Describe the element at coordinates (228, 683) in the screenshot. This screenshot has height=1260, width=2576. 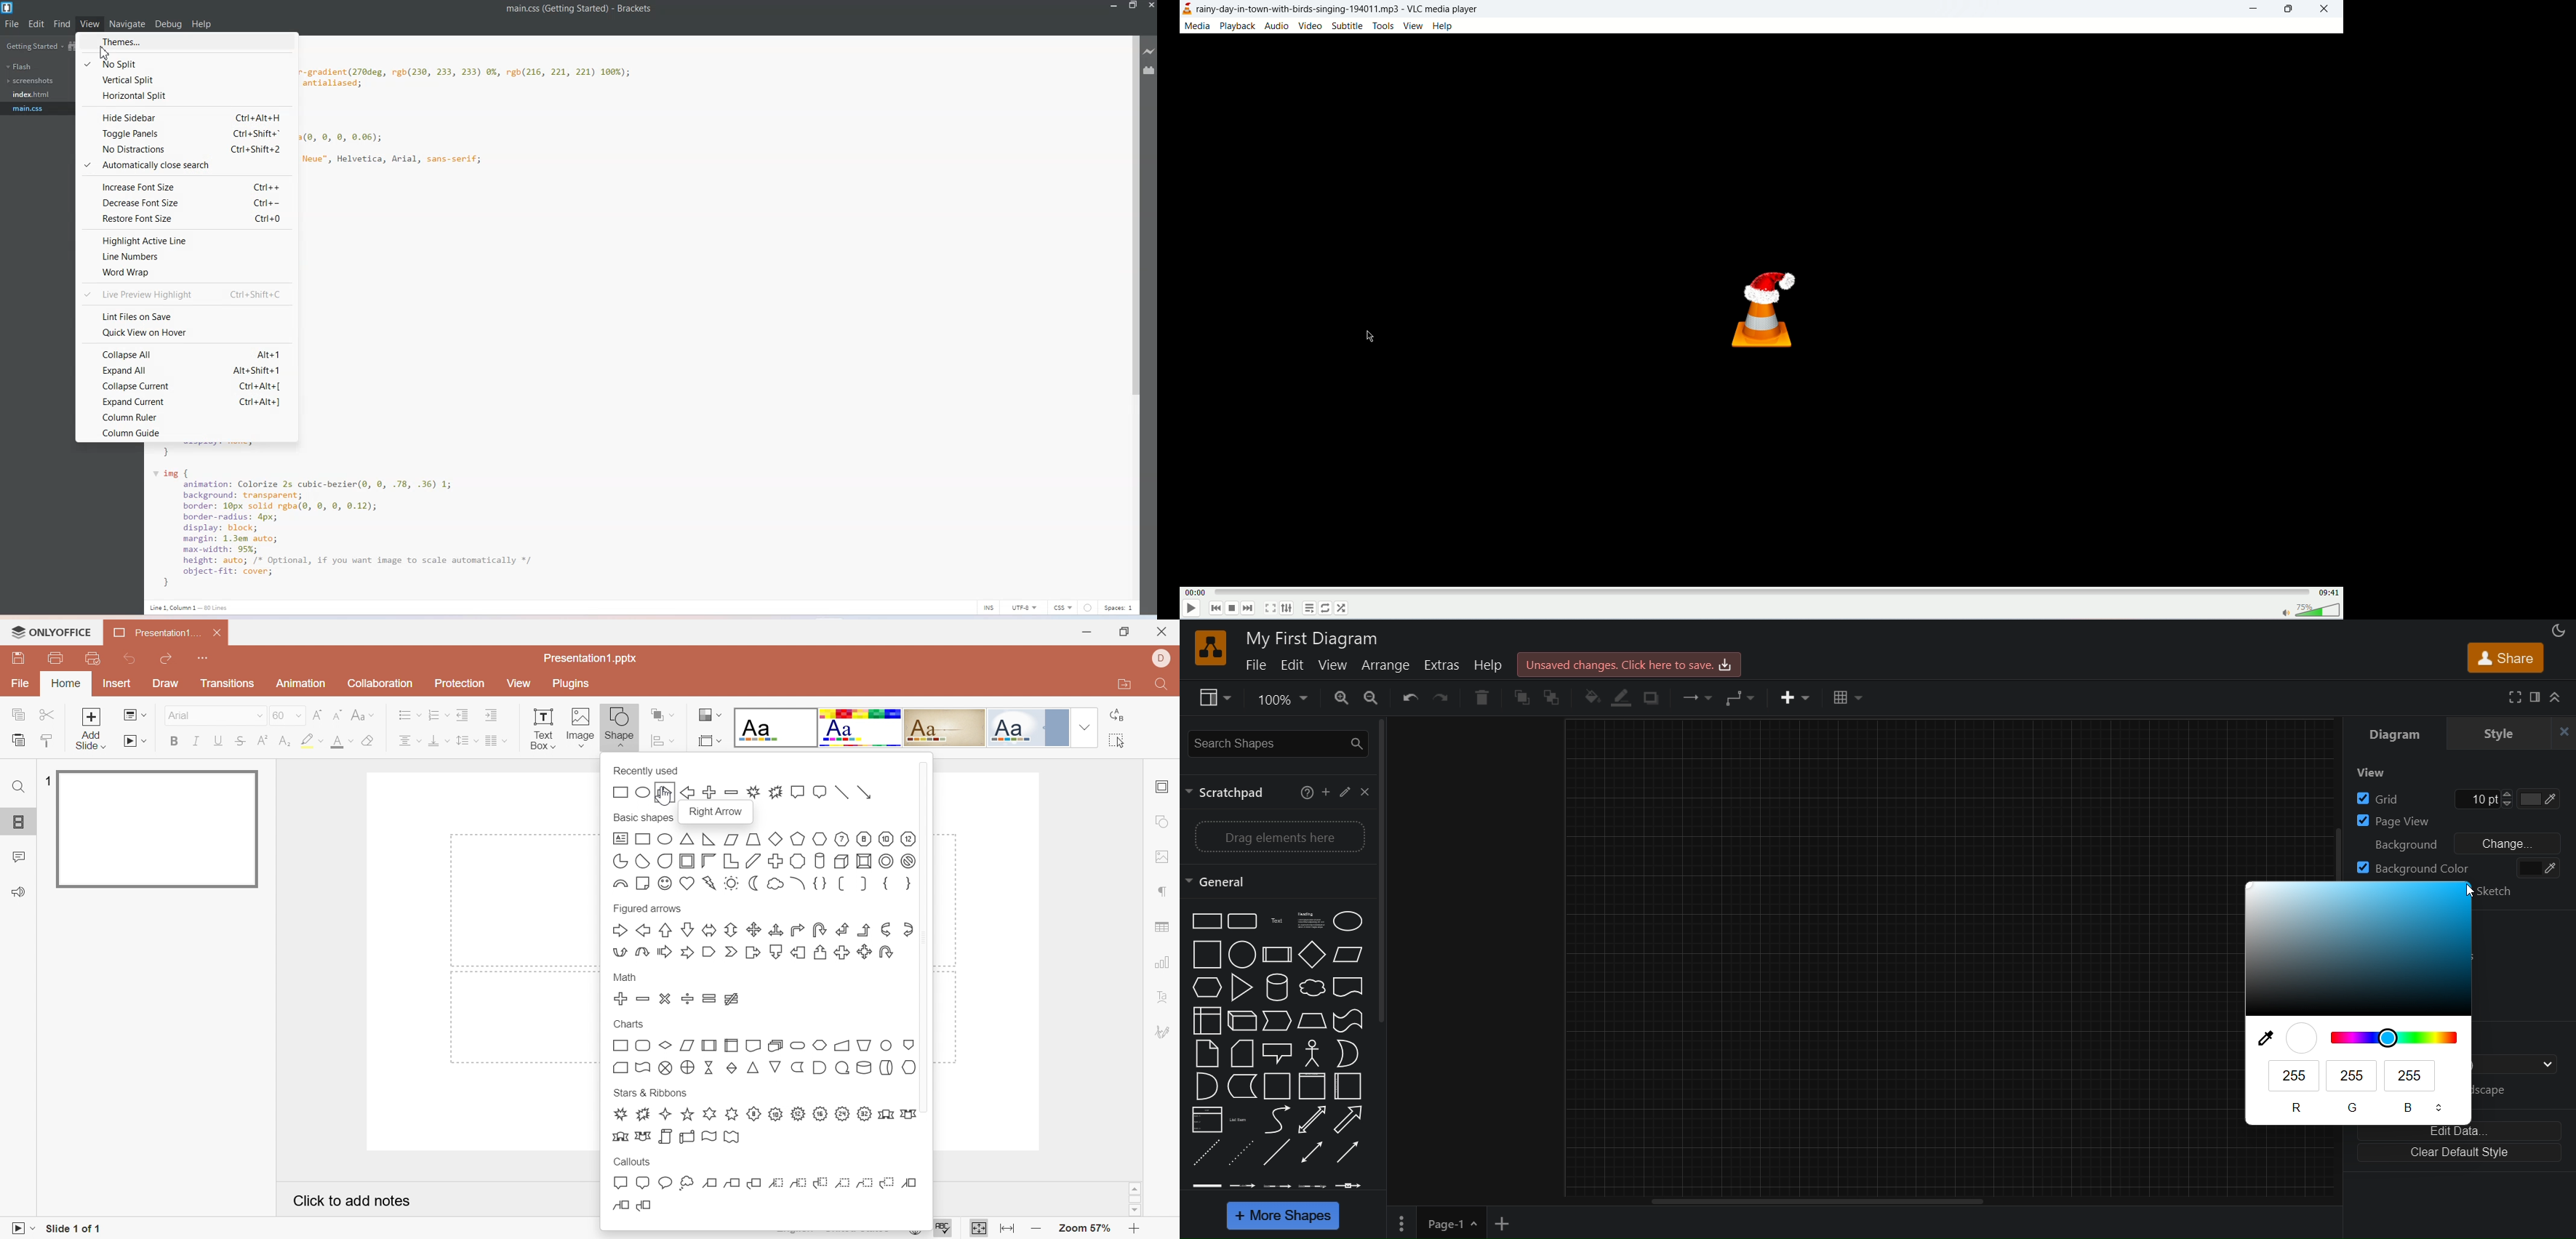
I see `Transitions` at that location.